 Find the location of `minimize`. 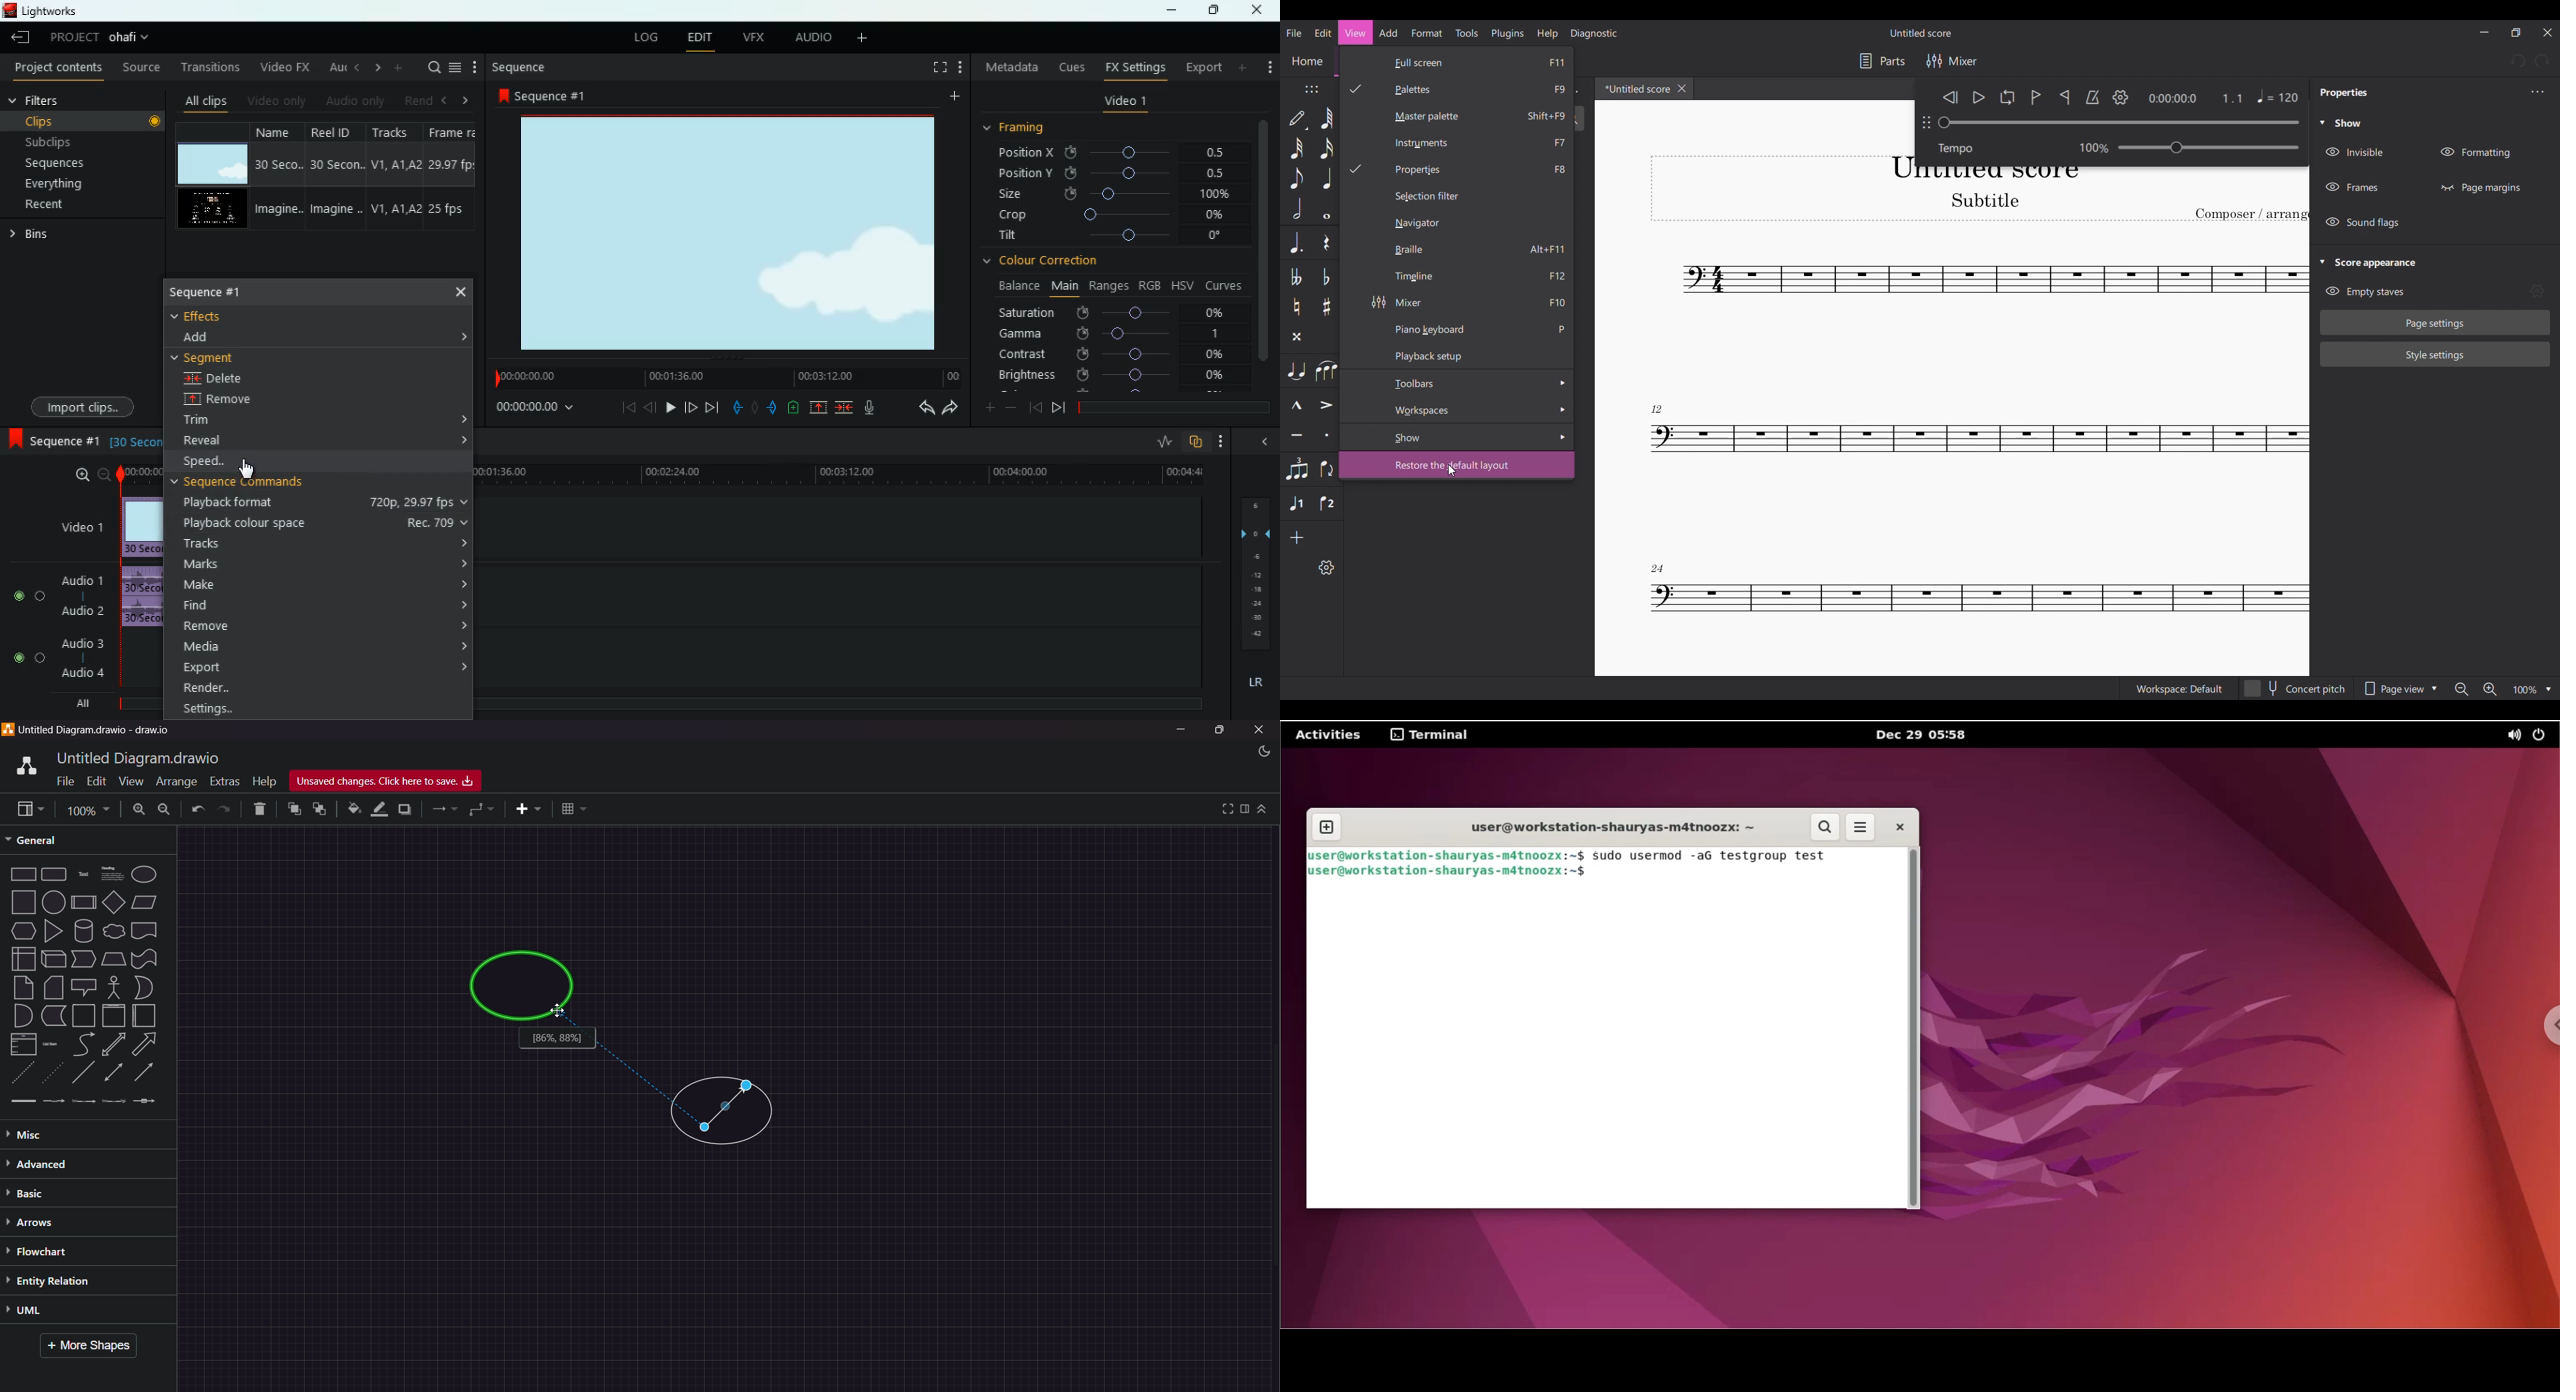

minimize is located at coordinates (1264, 440).